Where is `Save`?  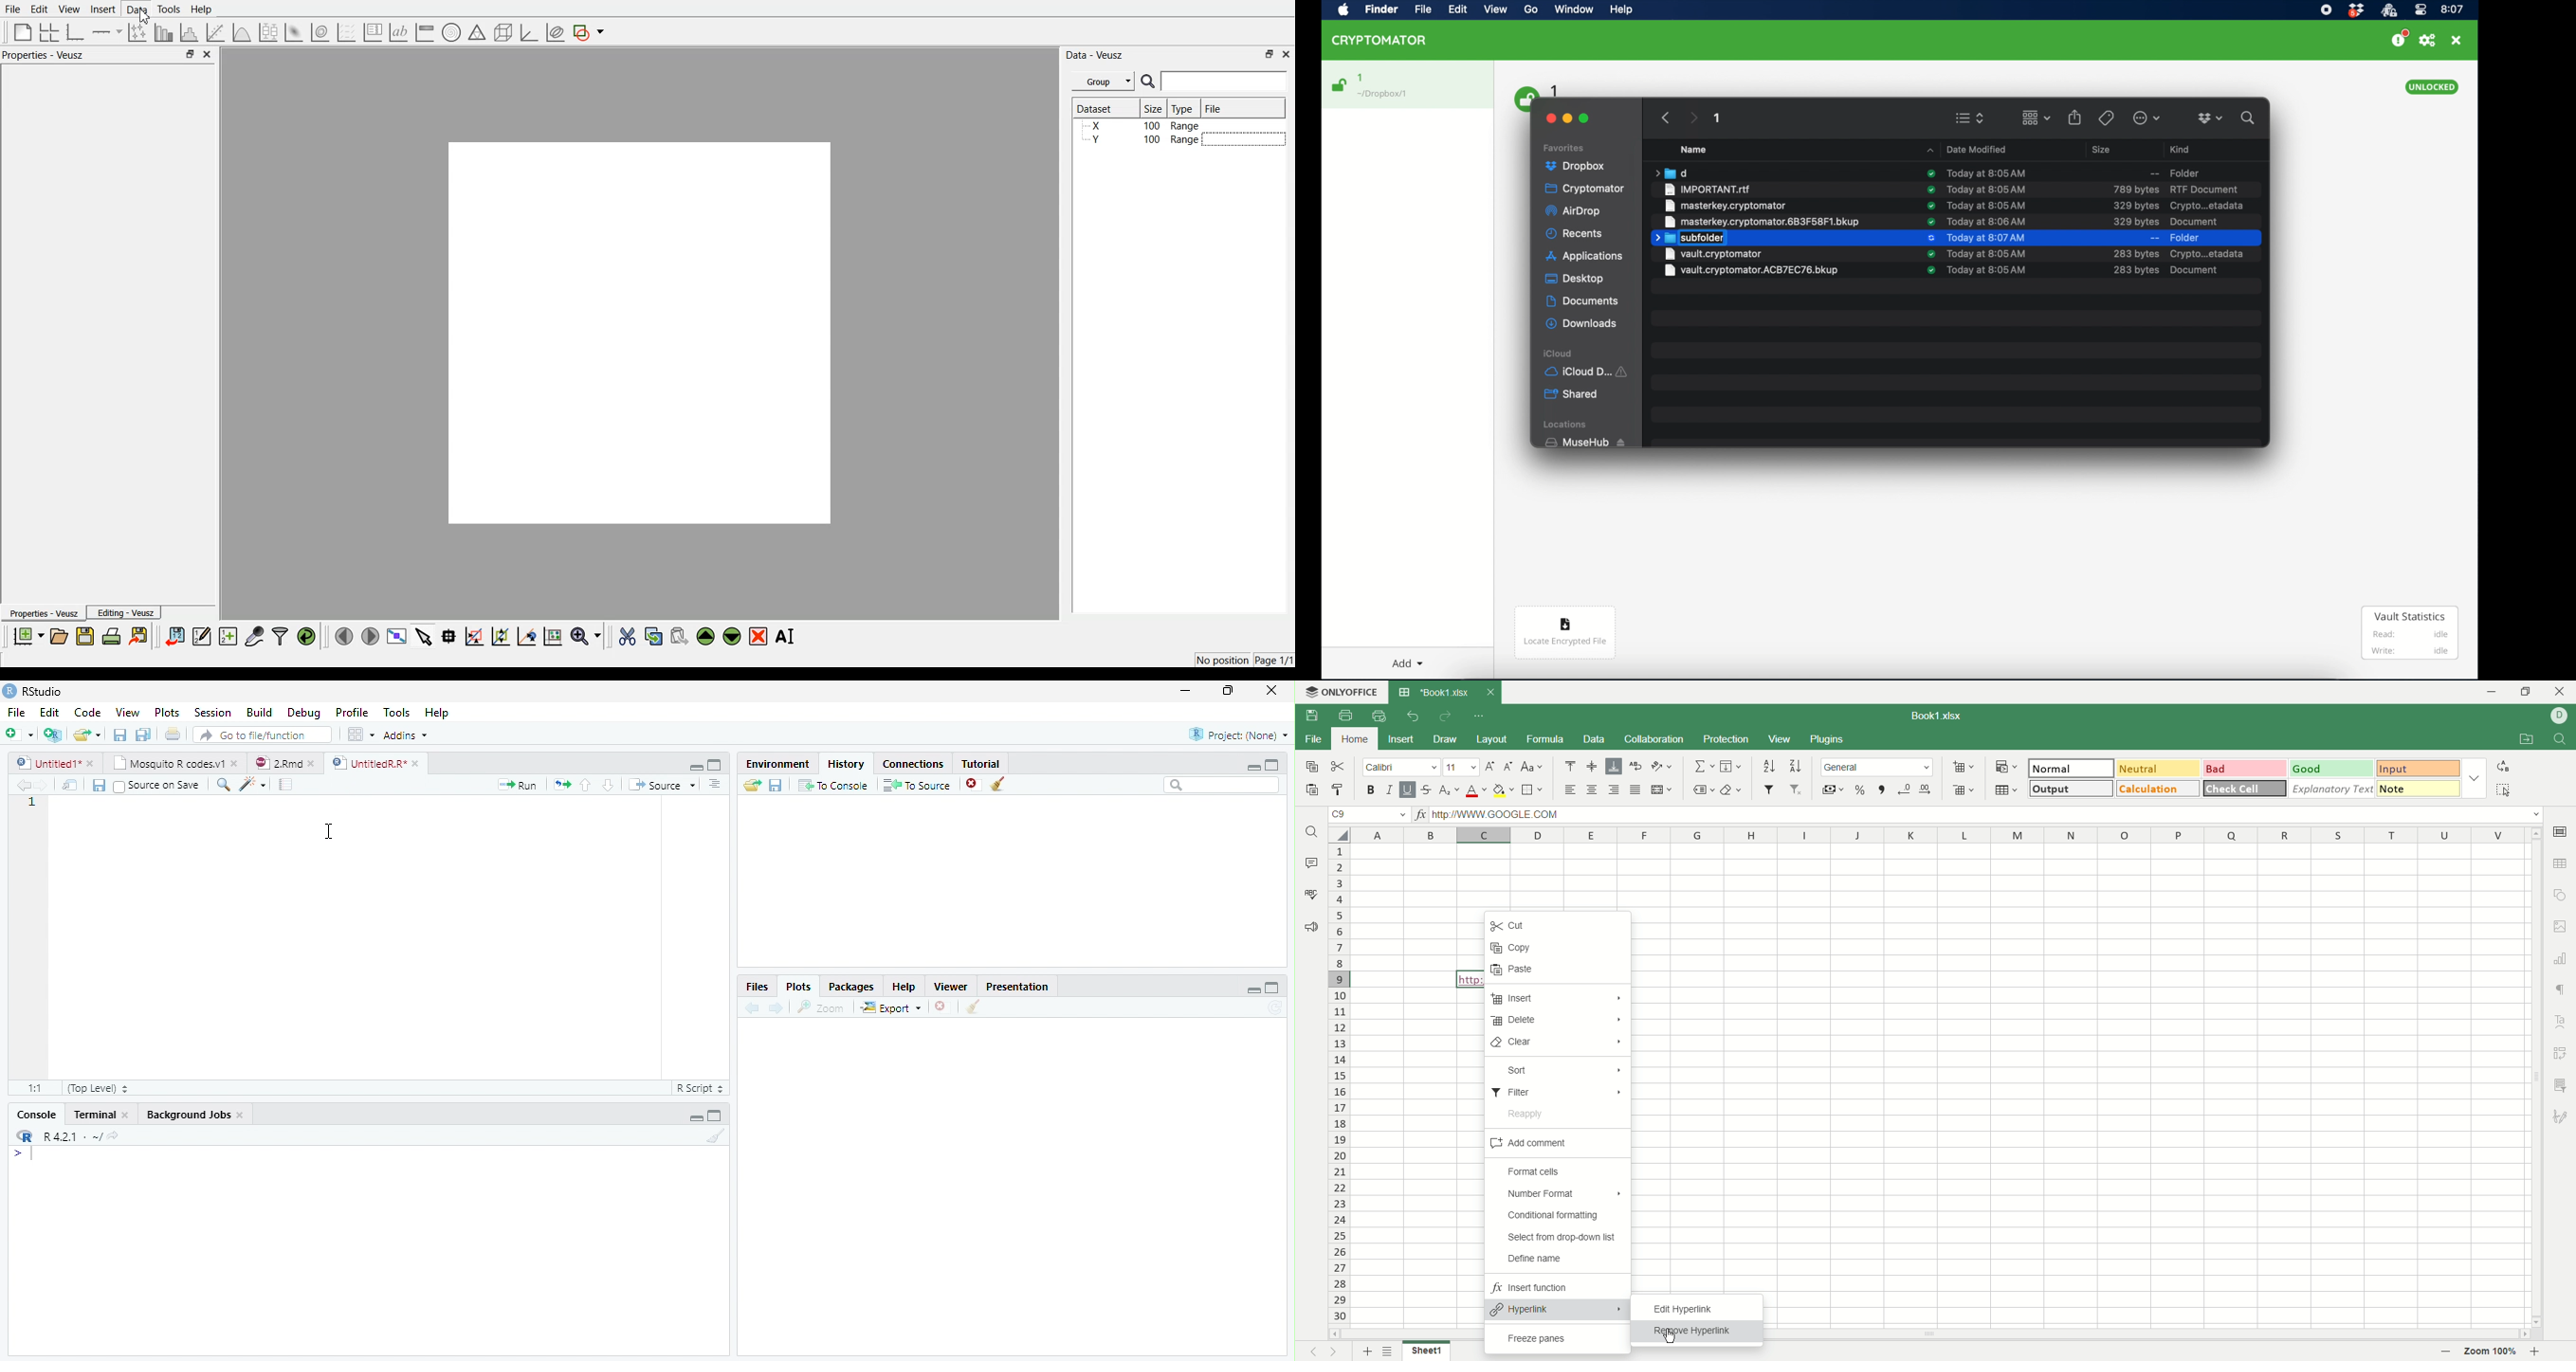 Save is located at coordinates (97, 785).